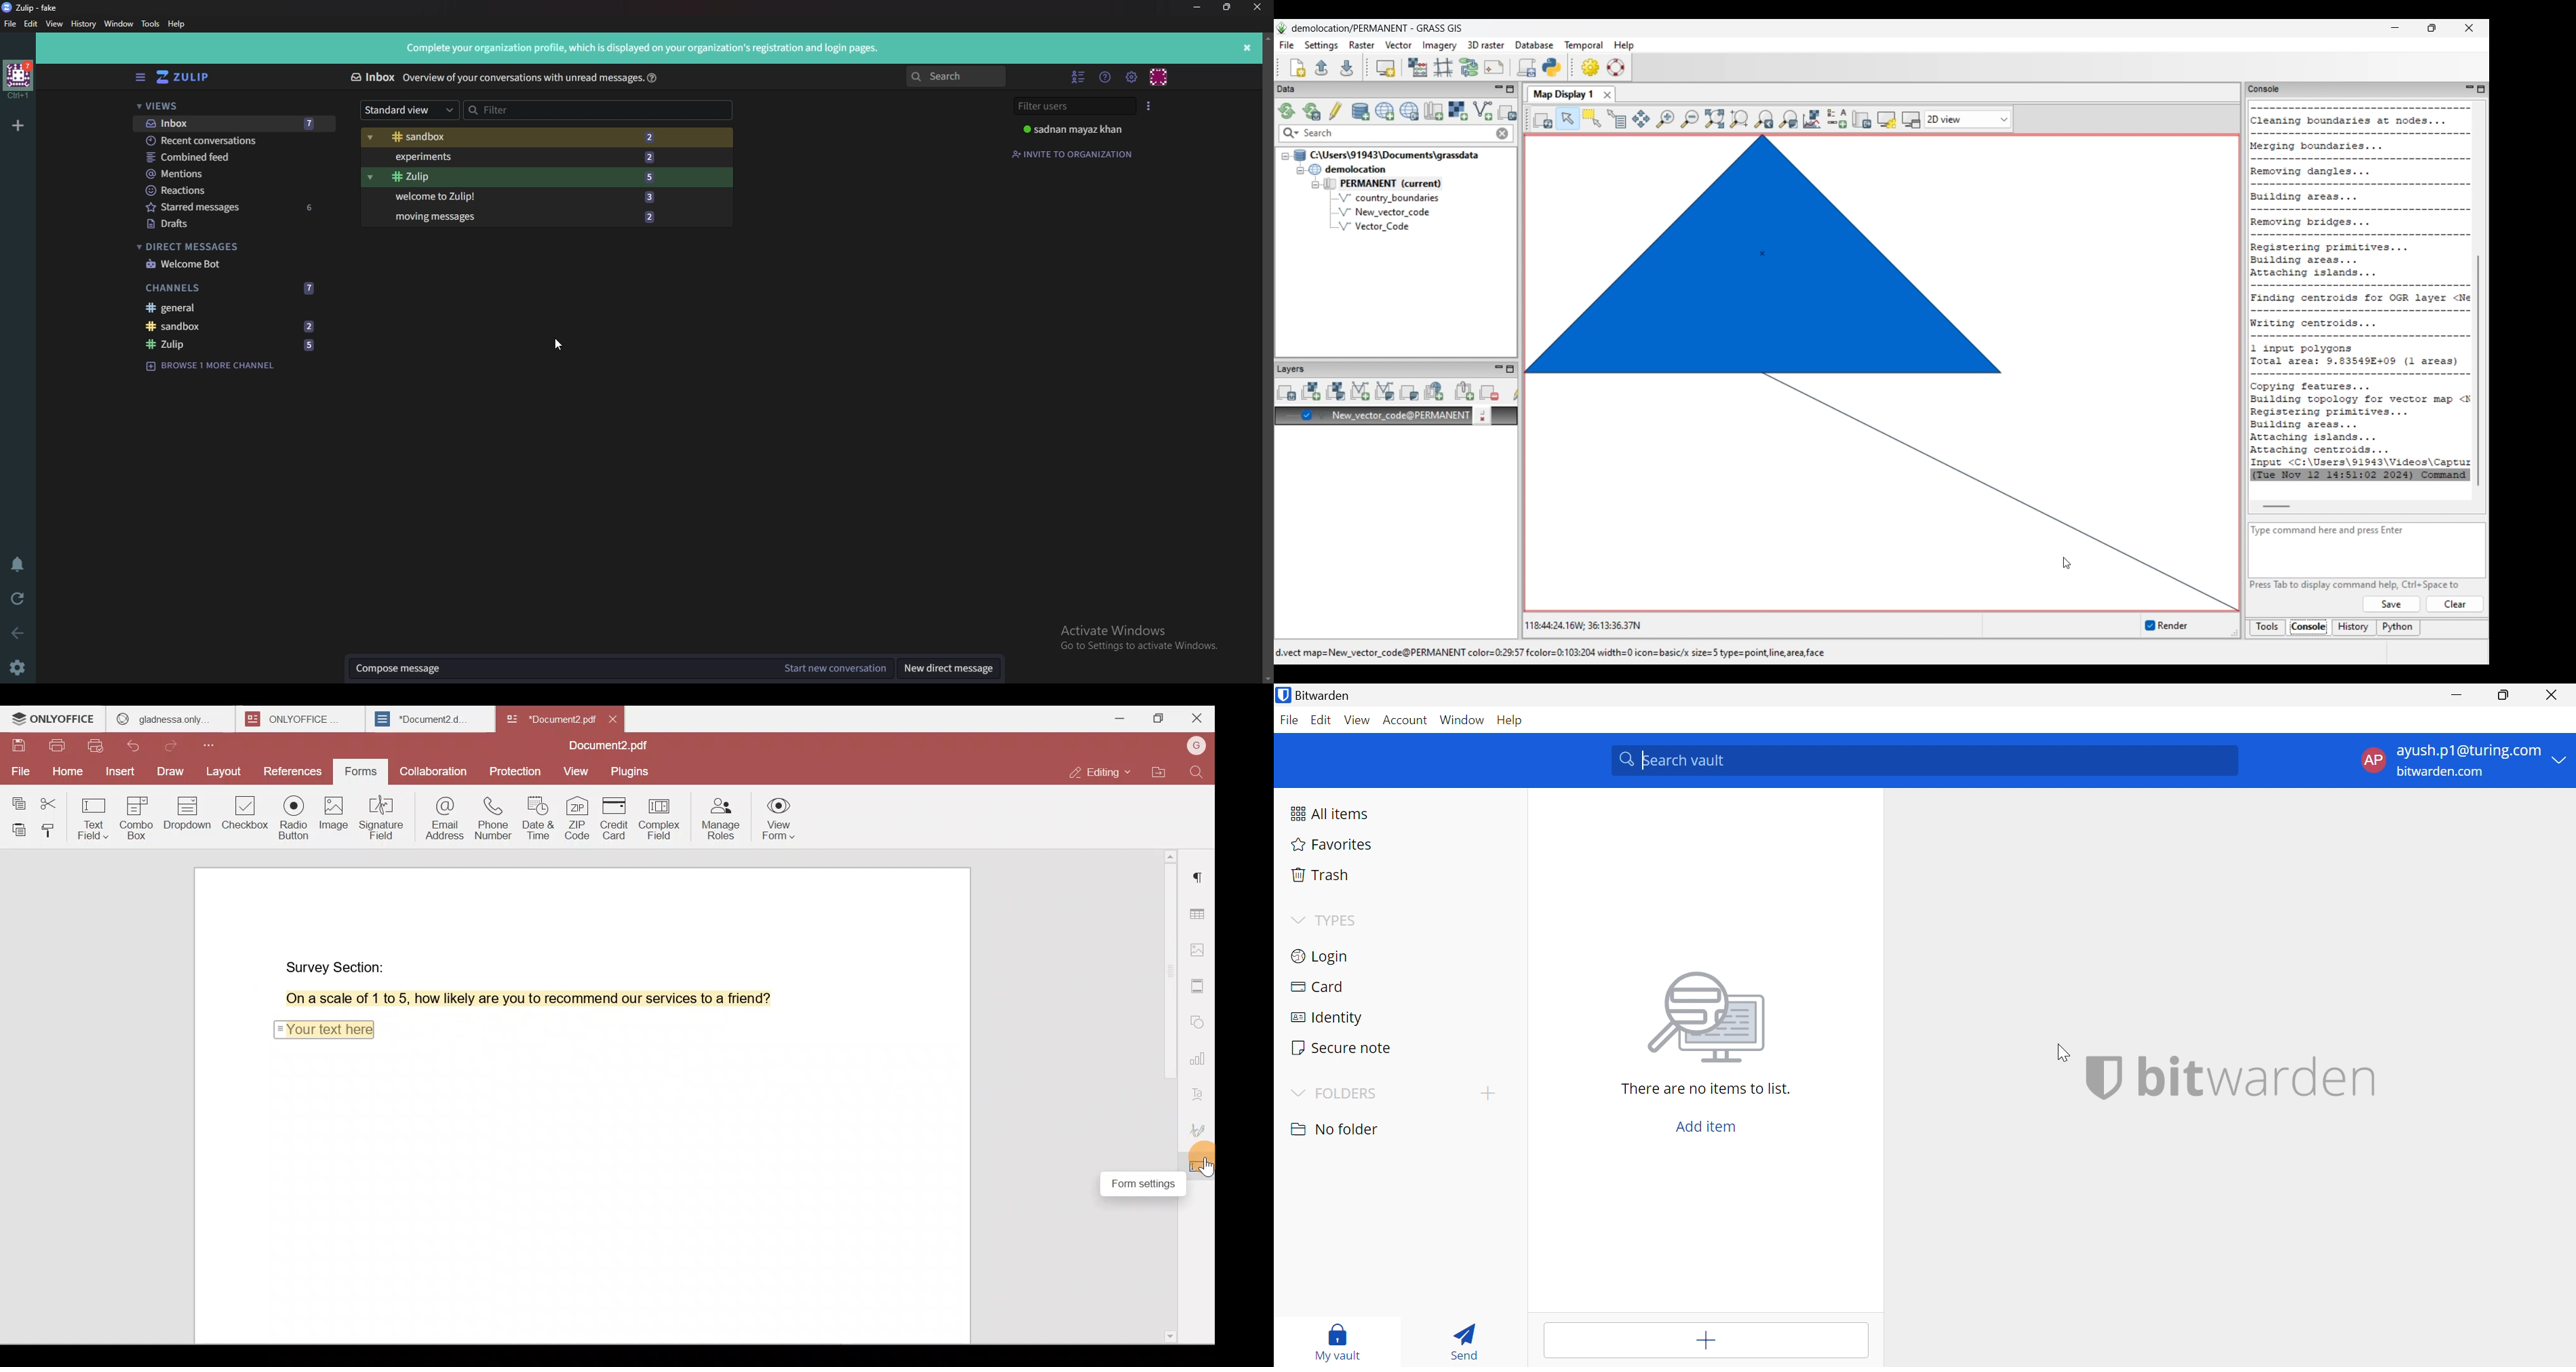 This screenshot has height=1372, width=2576. I want to click on References, so click(294, 773).